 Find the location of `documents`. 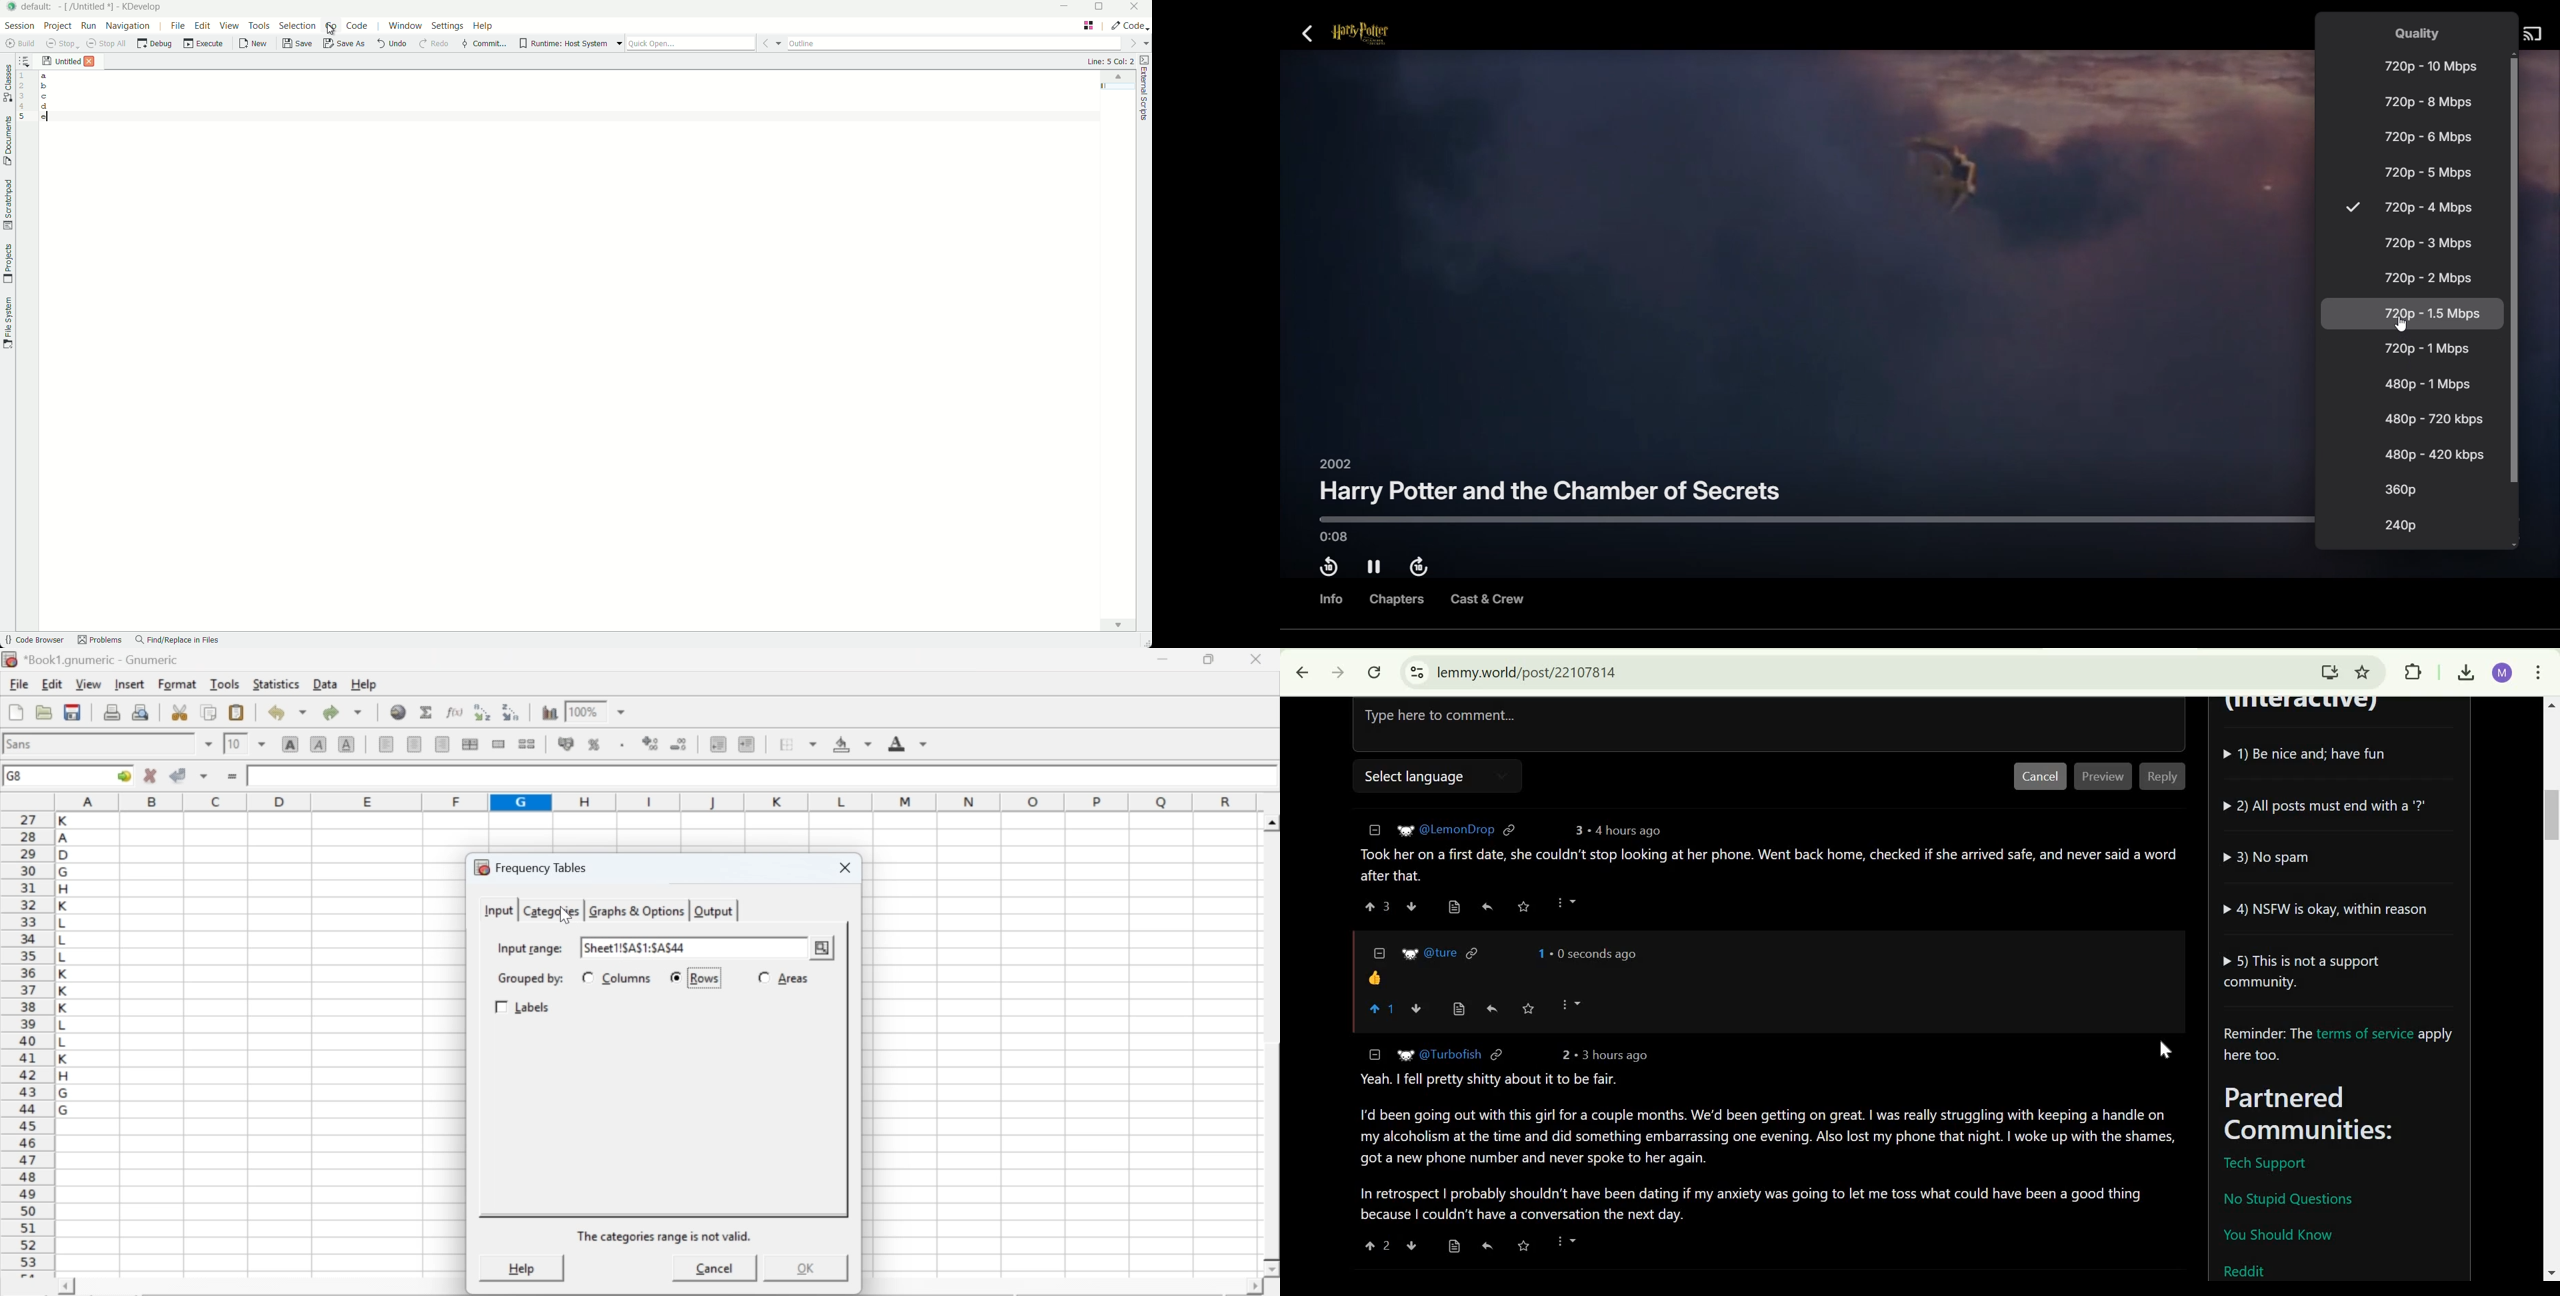

documents is located at coordinates (7, 142).